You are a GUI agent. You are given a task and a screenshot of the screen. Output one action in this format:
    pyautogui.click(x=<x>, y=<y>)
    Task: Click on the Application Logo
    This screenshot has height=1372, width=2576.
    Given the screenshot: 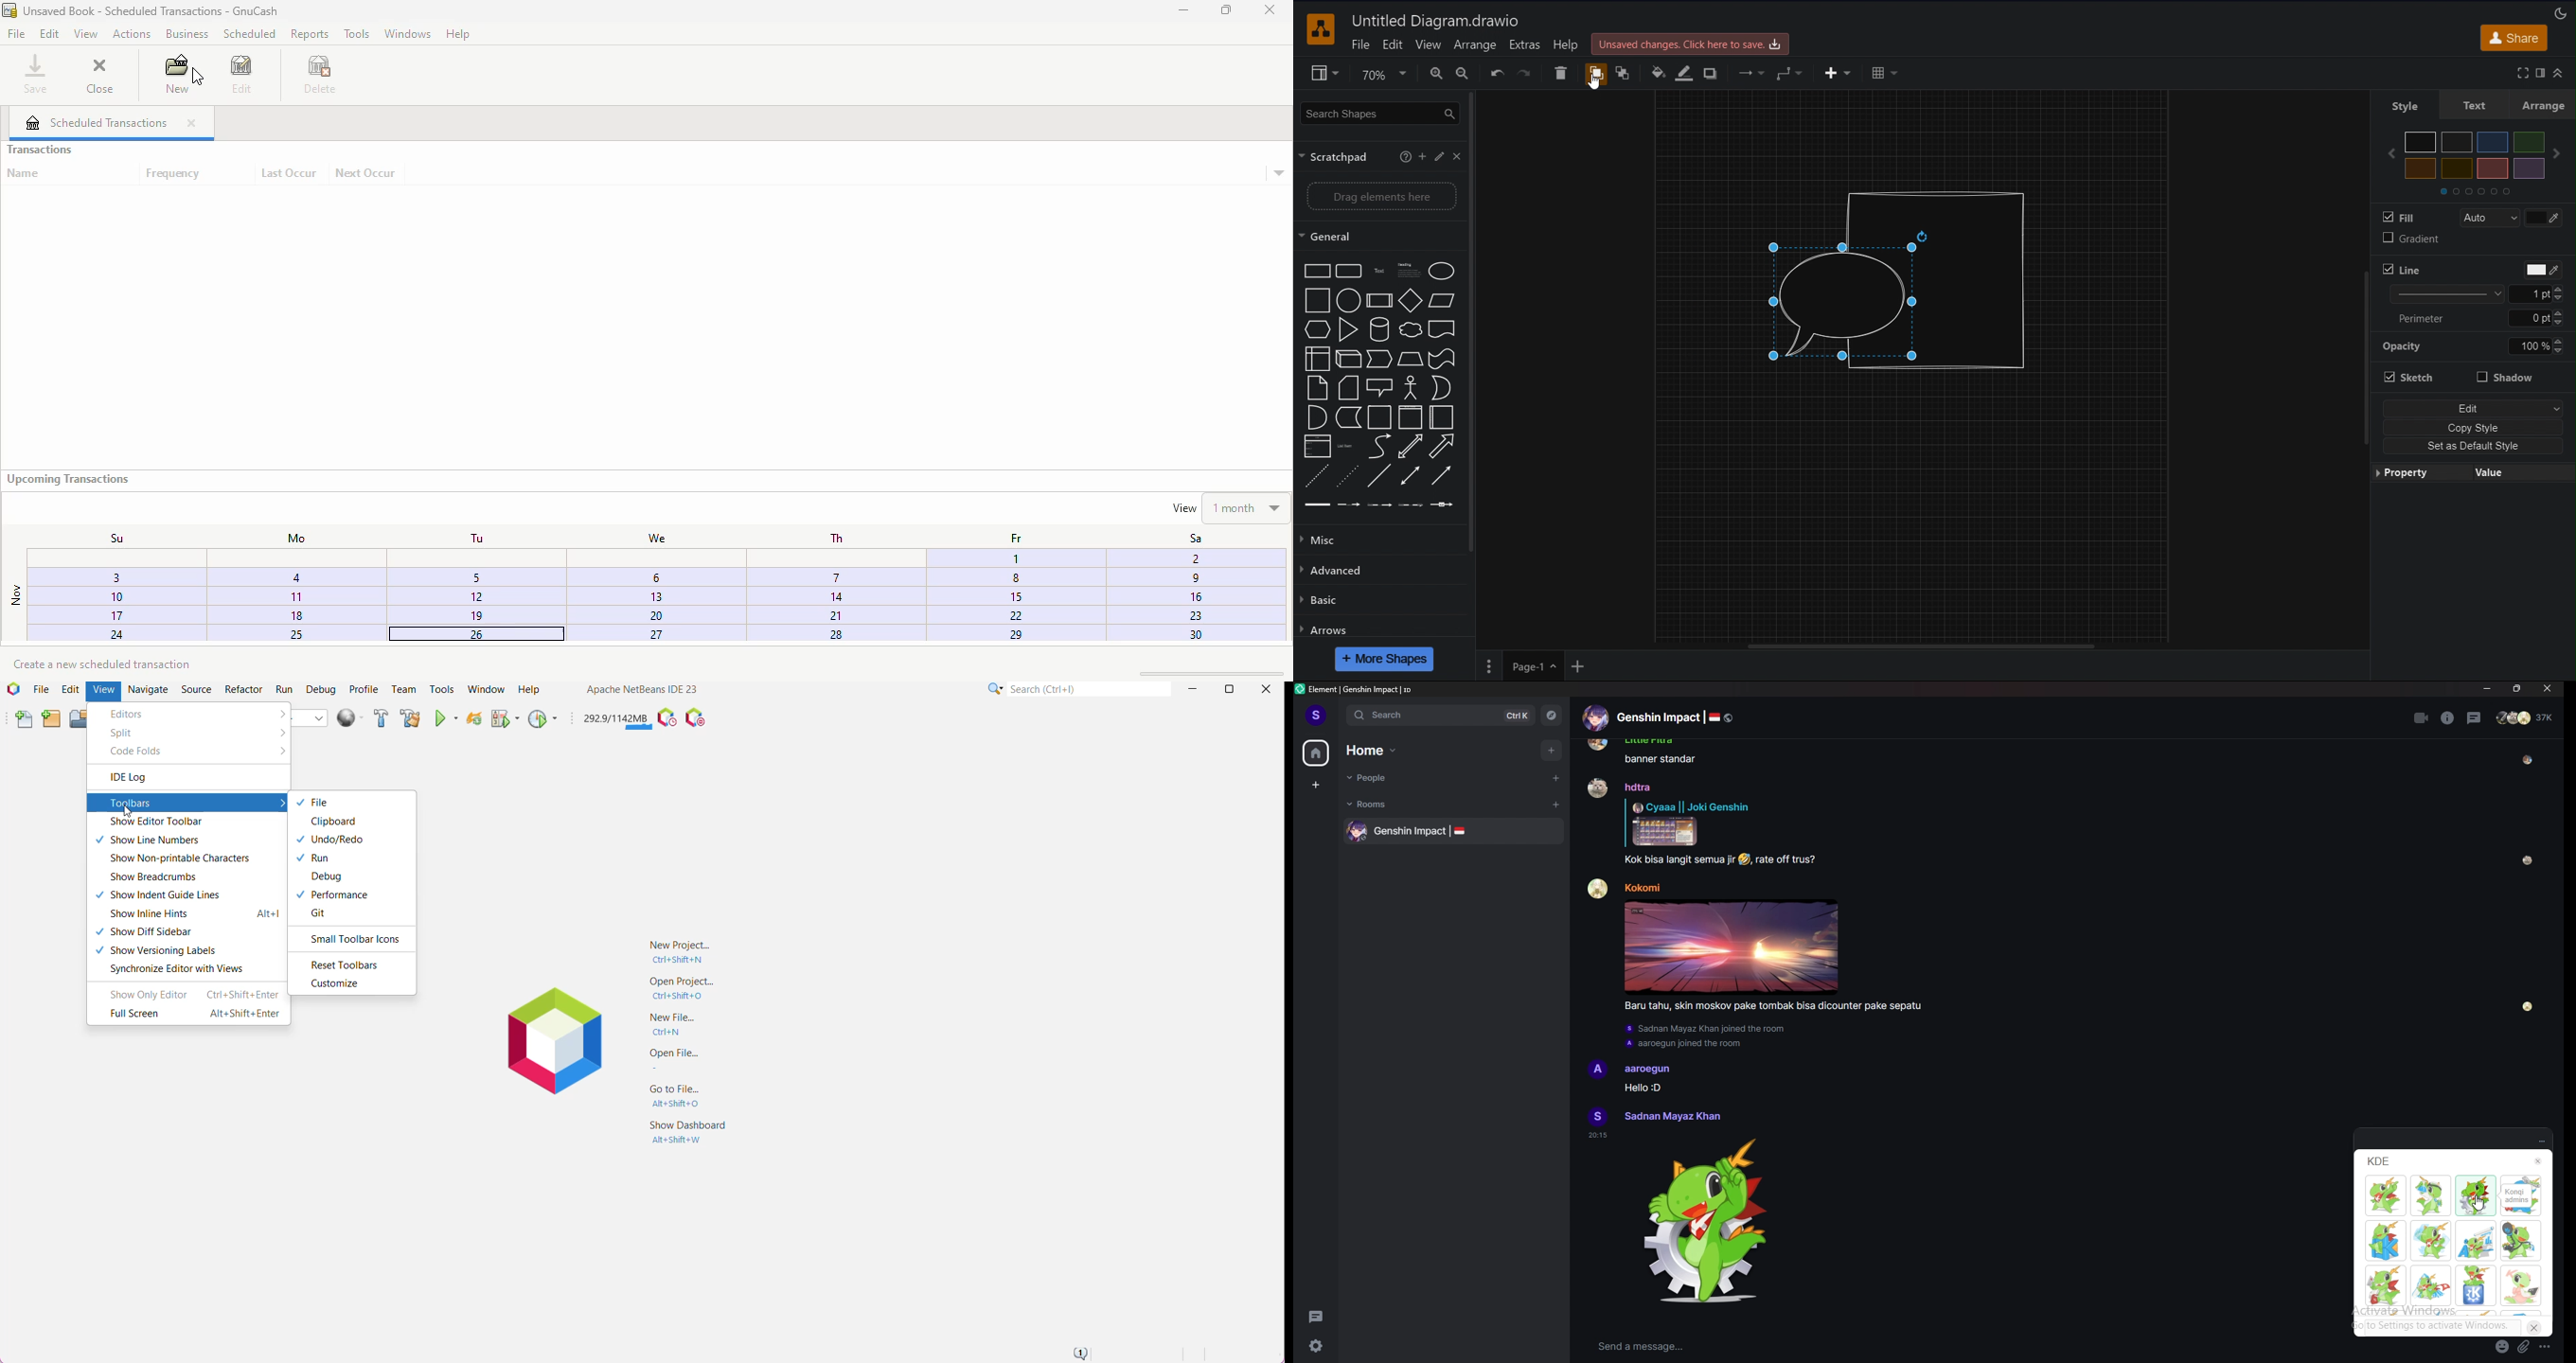 What is the action you would take?
    pyautogui.click(x=11, y=691)
    